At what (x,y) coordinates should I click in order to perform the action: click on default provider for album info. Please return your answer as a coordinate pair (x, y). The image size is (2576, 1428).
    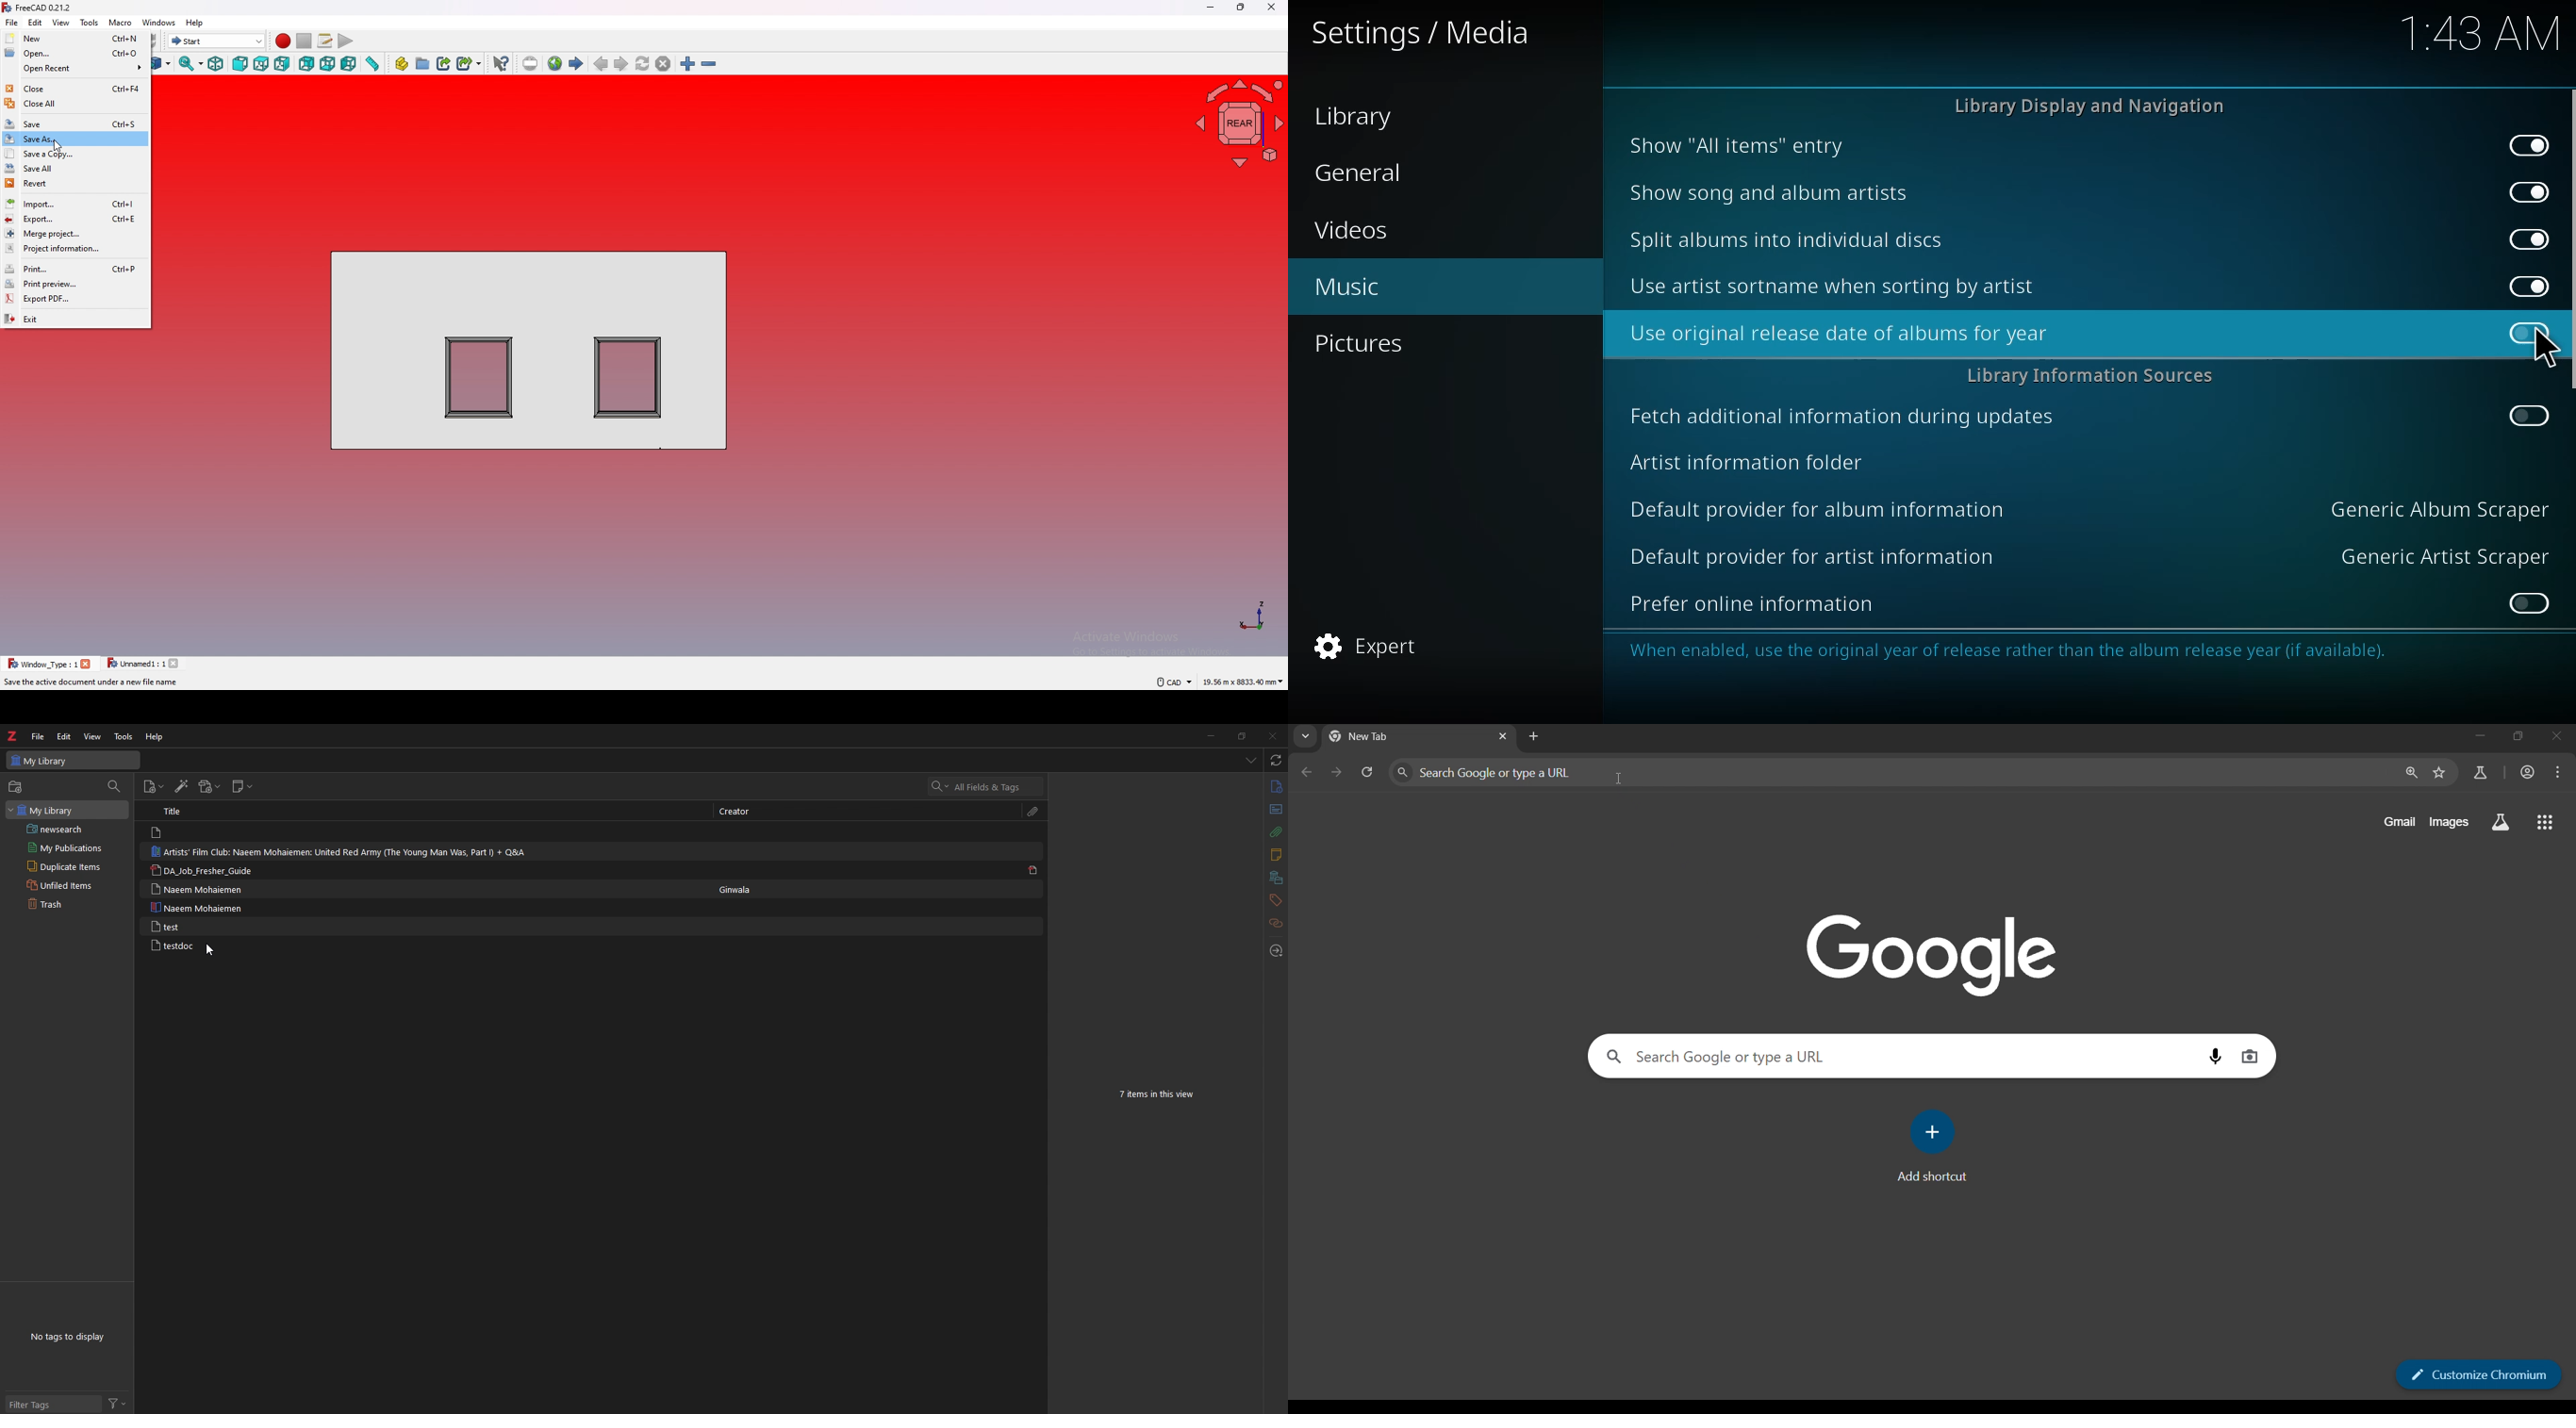
    Looking at the image, I should click on (1822, 507).